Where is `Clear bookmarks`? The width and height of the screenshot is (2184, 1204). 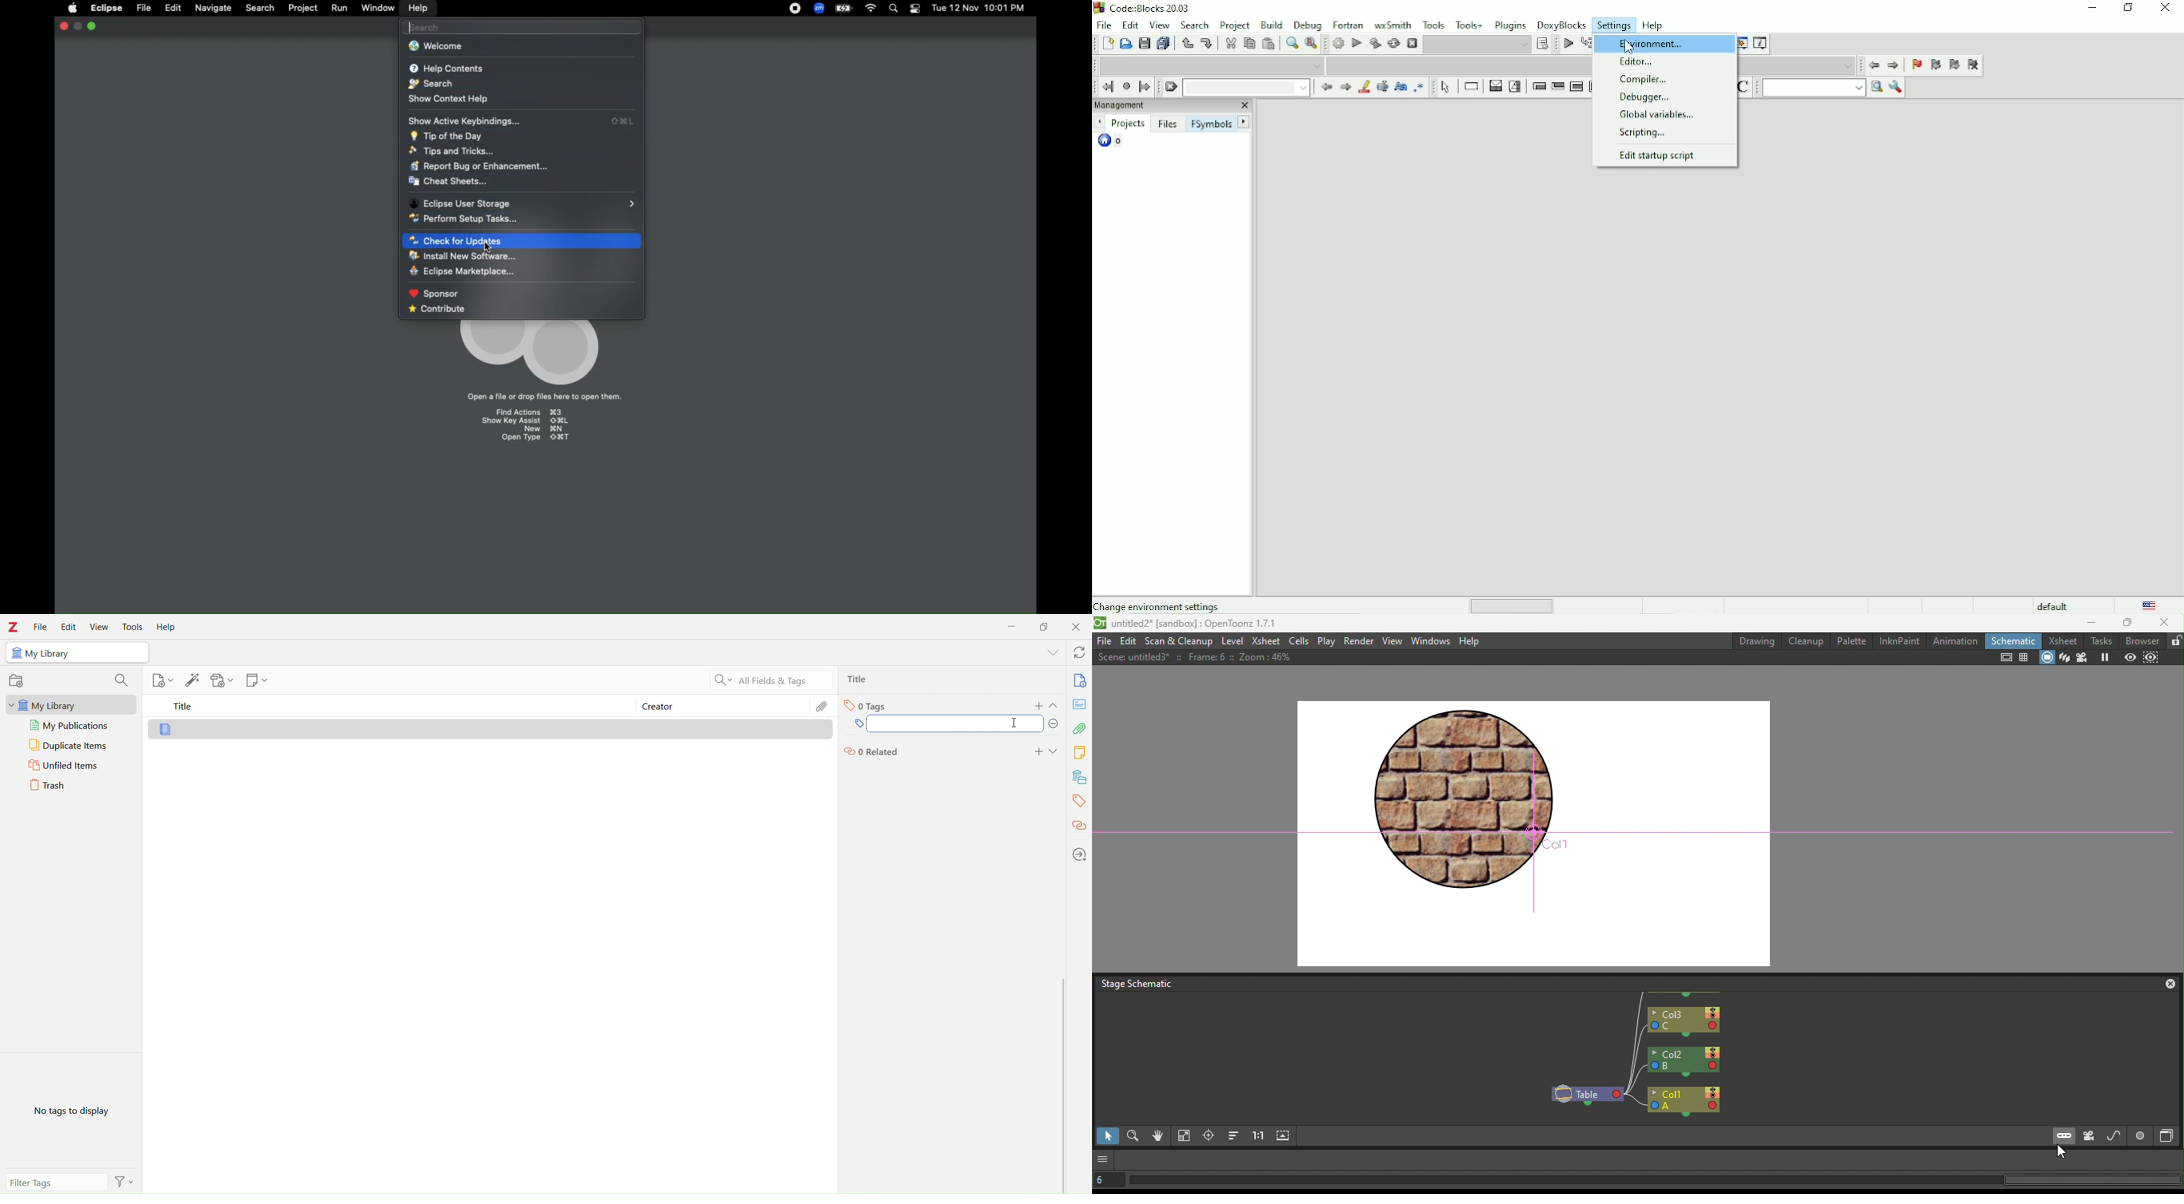
Clear bookmarks is located at coordinates (1974, 65).